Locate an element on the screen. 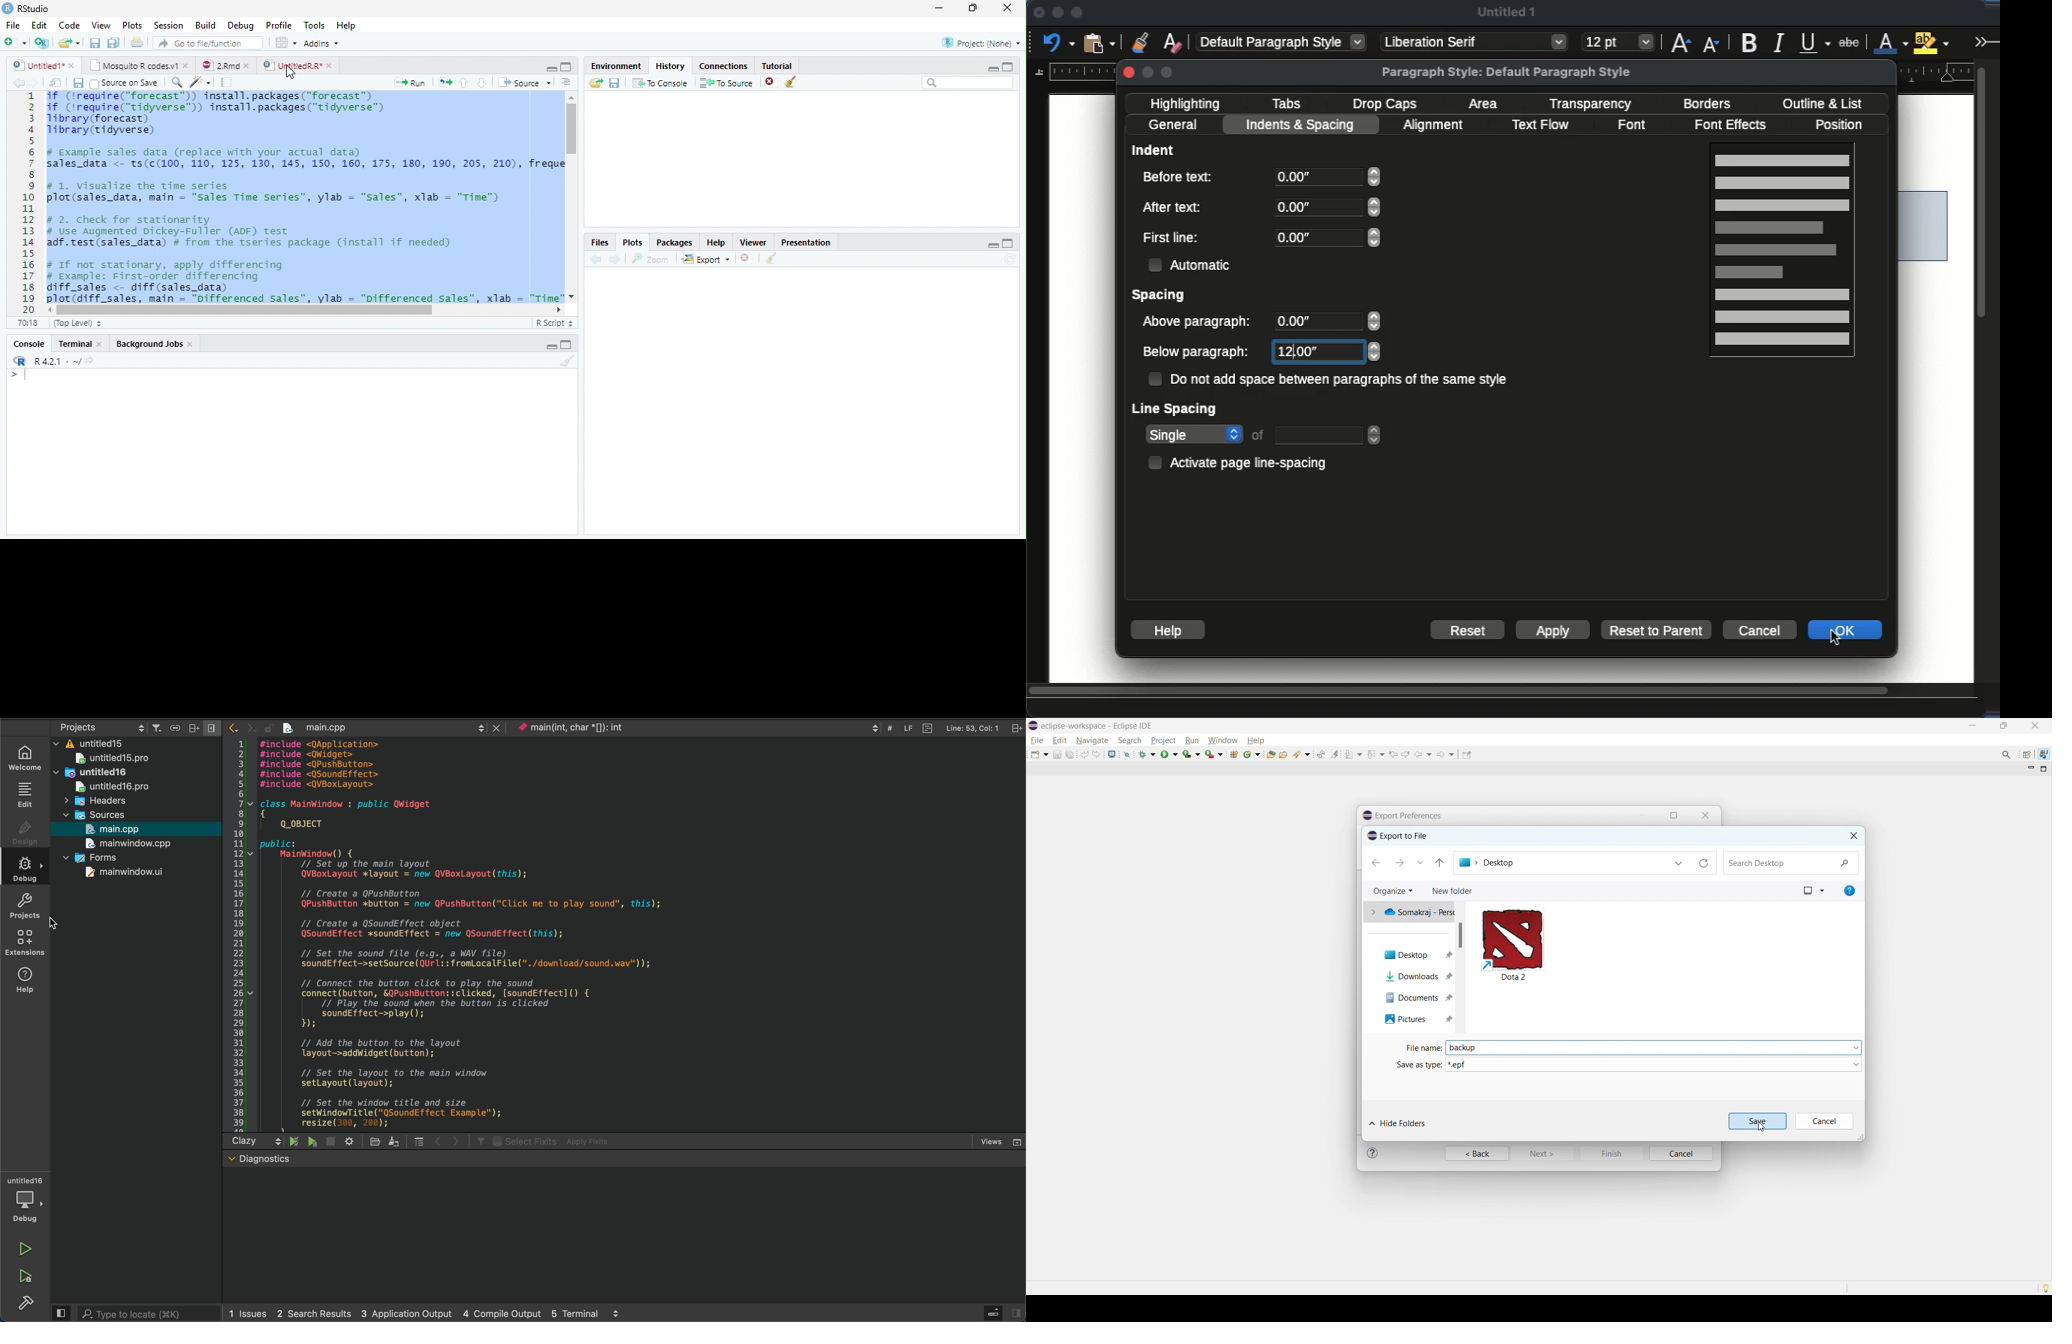 The width and height of the screenshot is (2072, 1344). # 2. Check for stationarity
# Use Augmented Dickey-Fuller (ADF) Test
adf.test(sales_data) # from the tseries package (install if needed) is located at coordinates (249, 232).